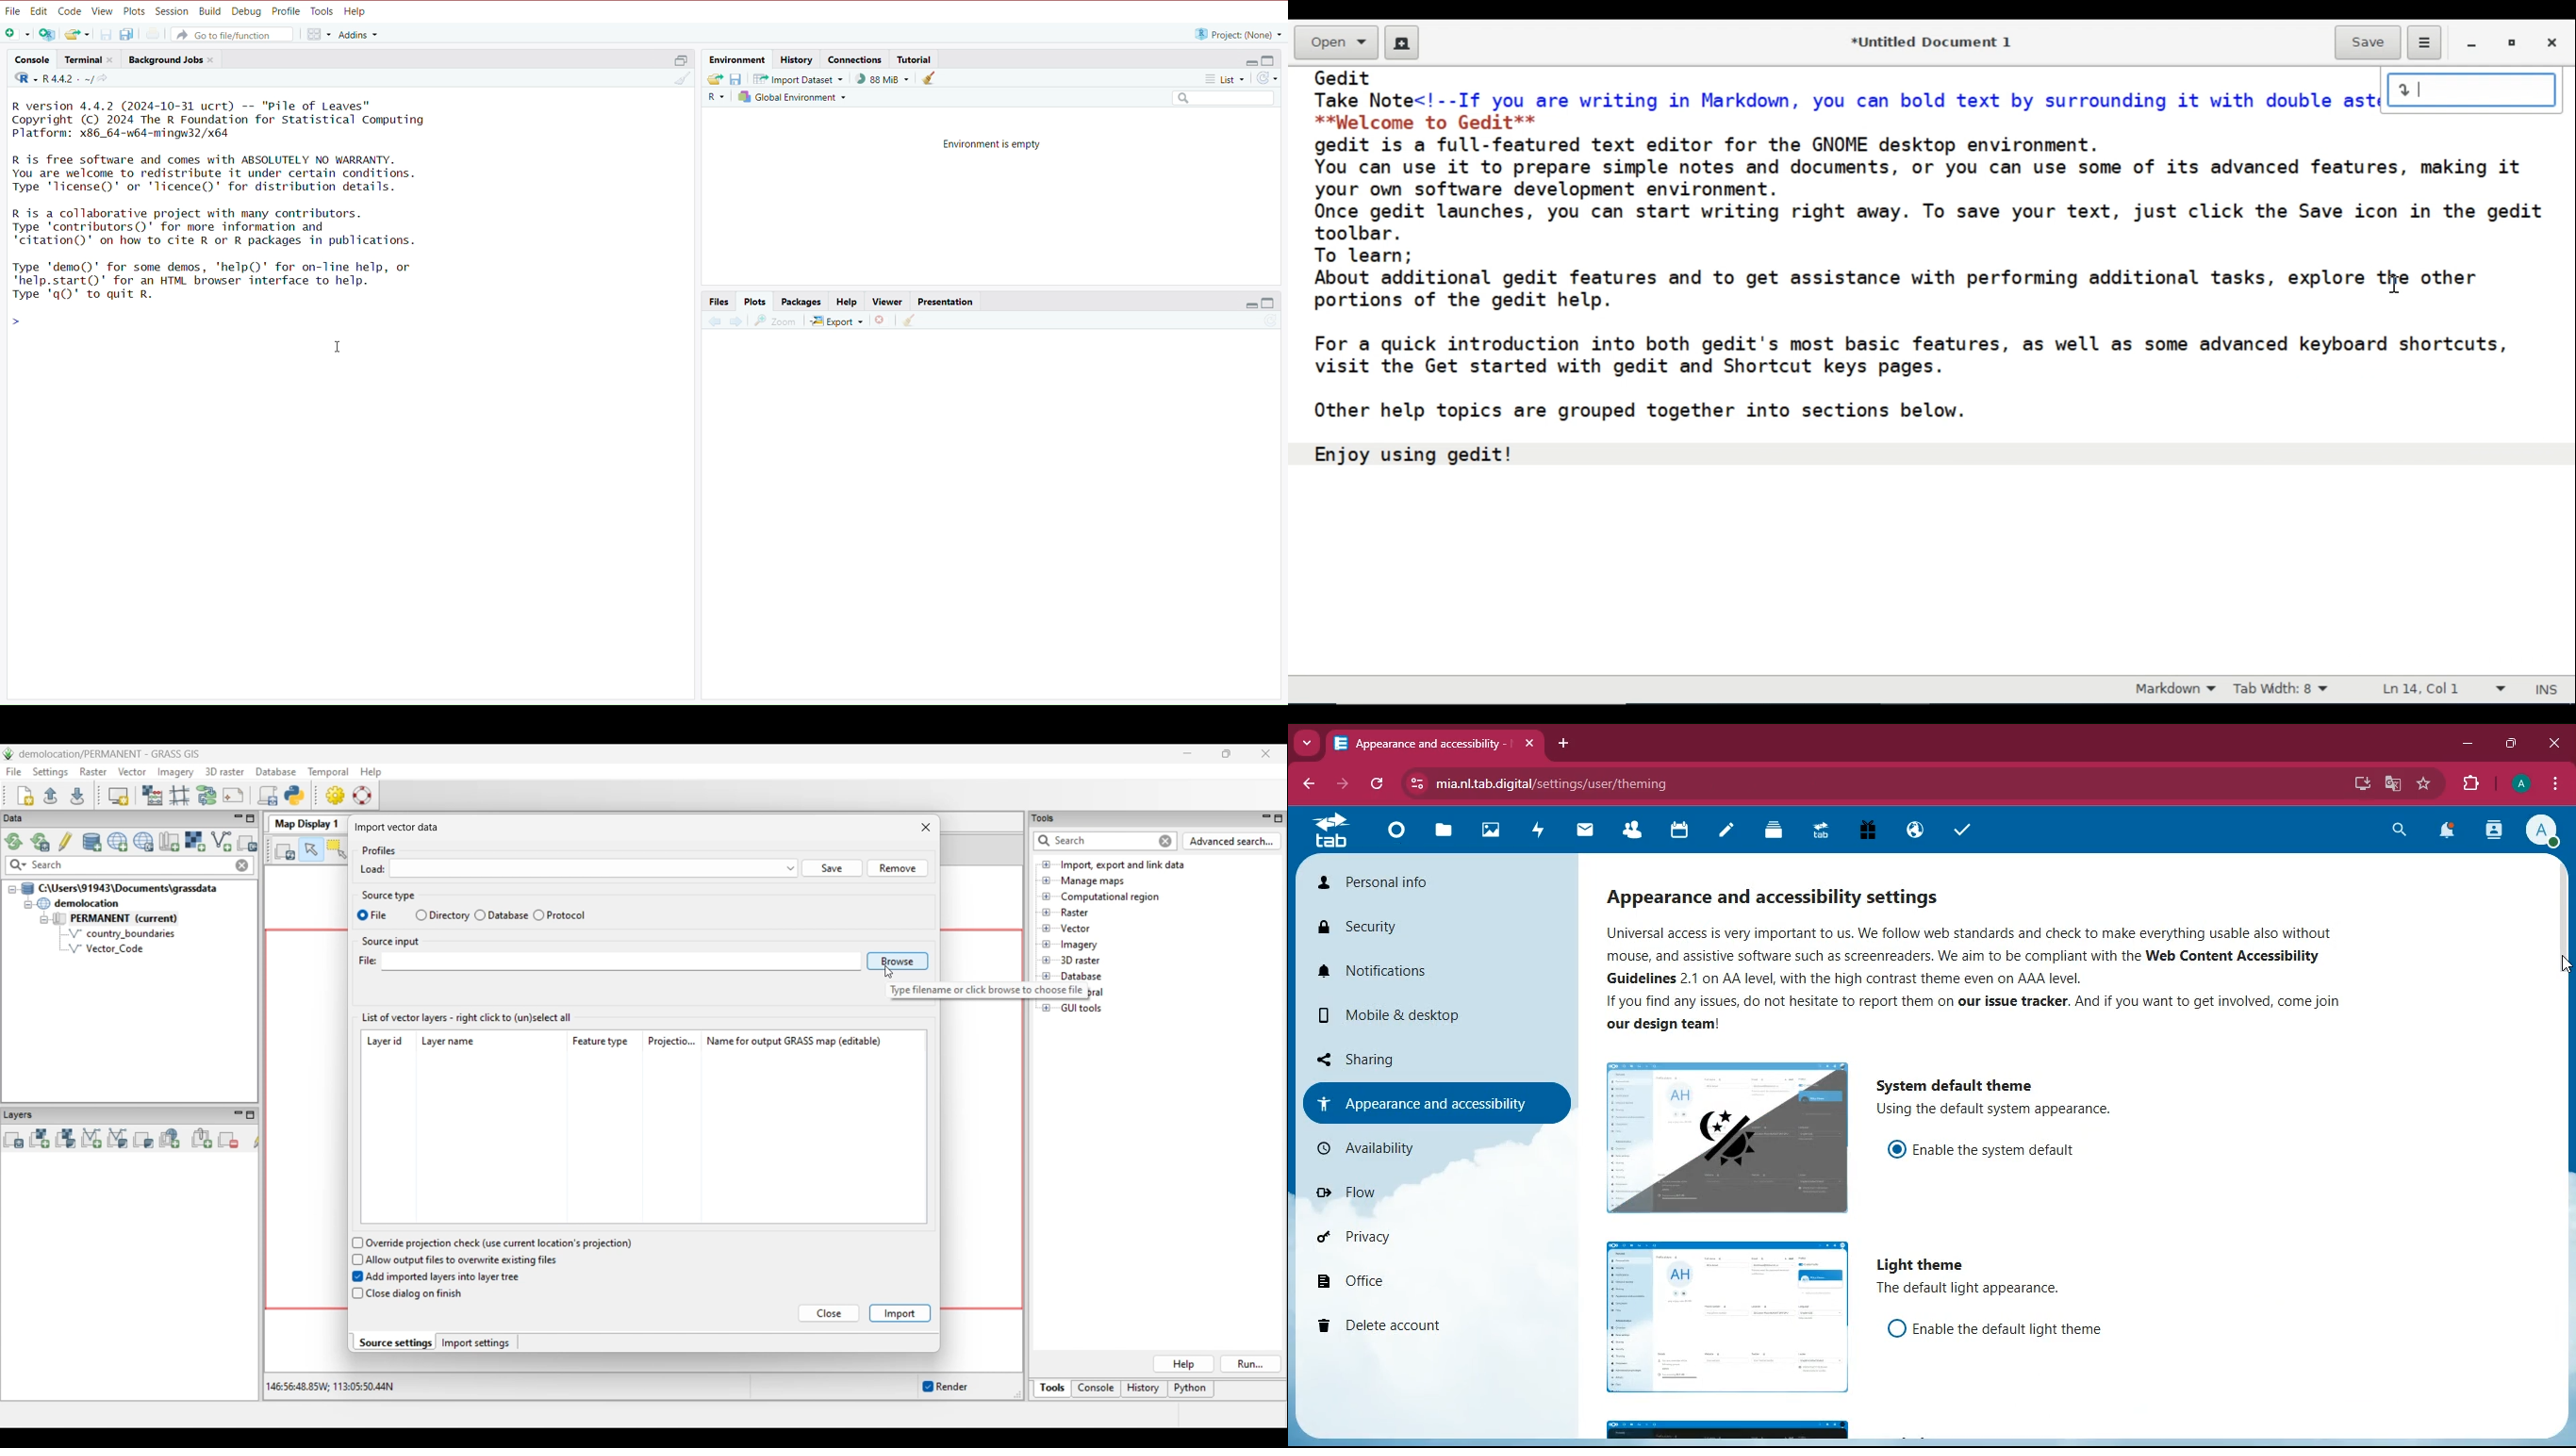 This screenshot has height=1456, width=2576. I want to click on refresh list, so click(1267, 78).